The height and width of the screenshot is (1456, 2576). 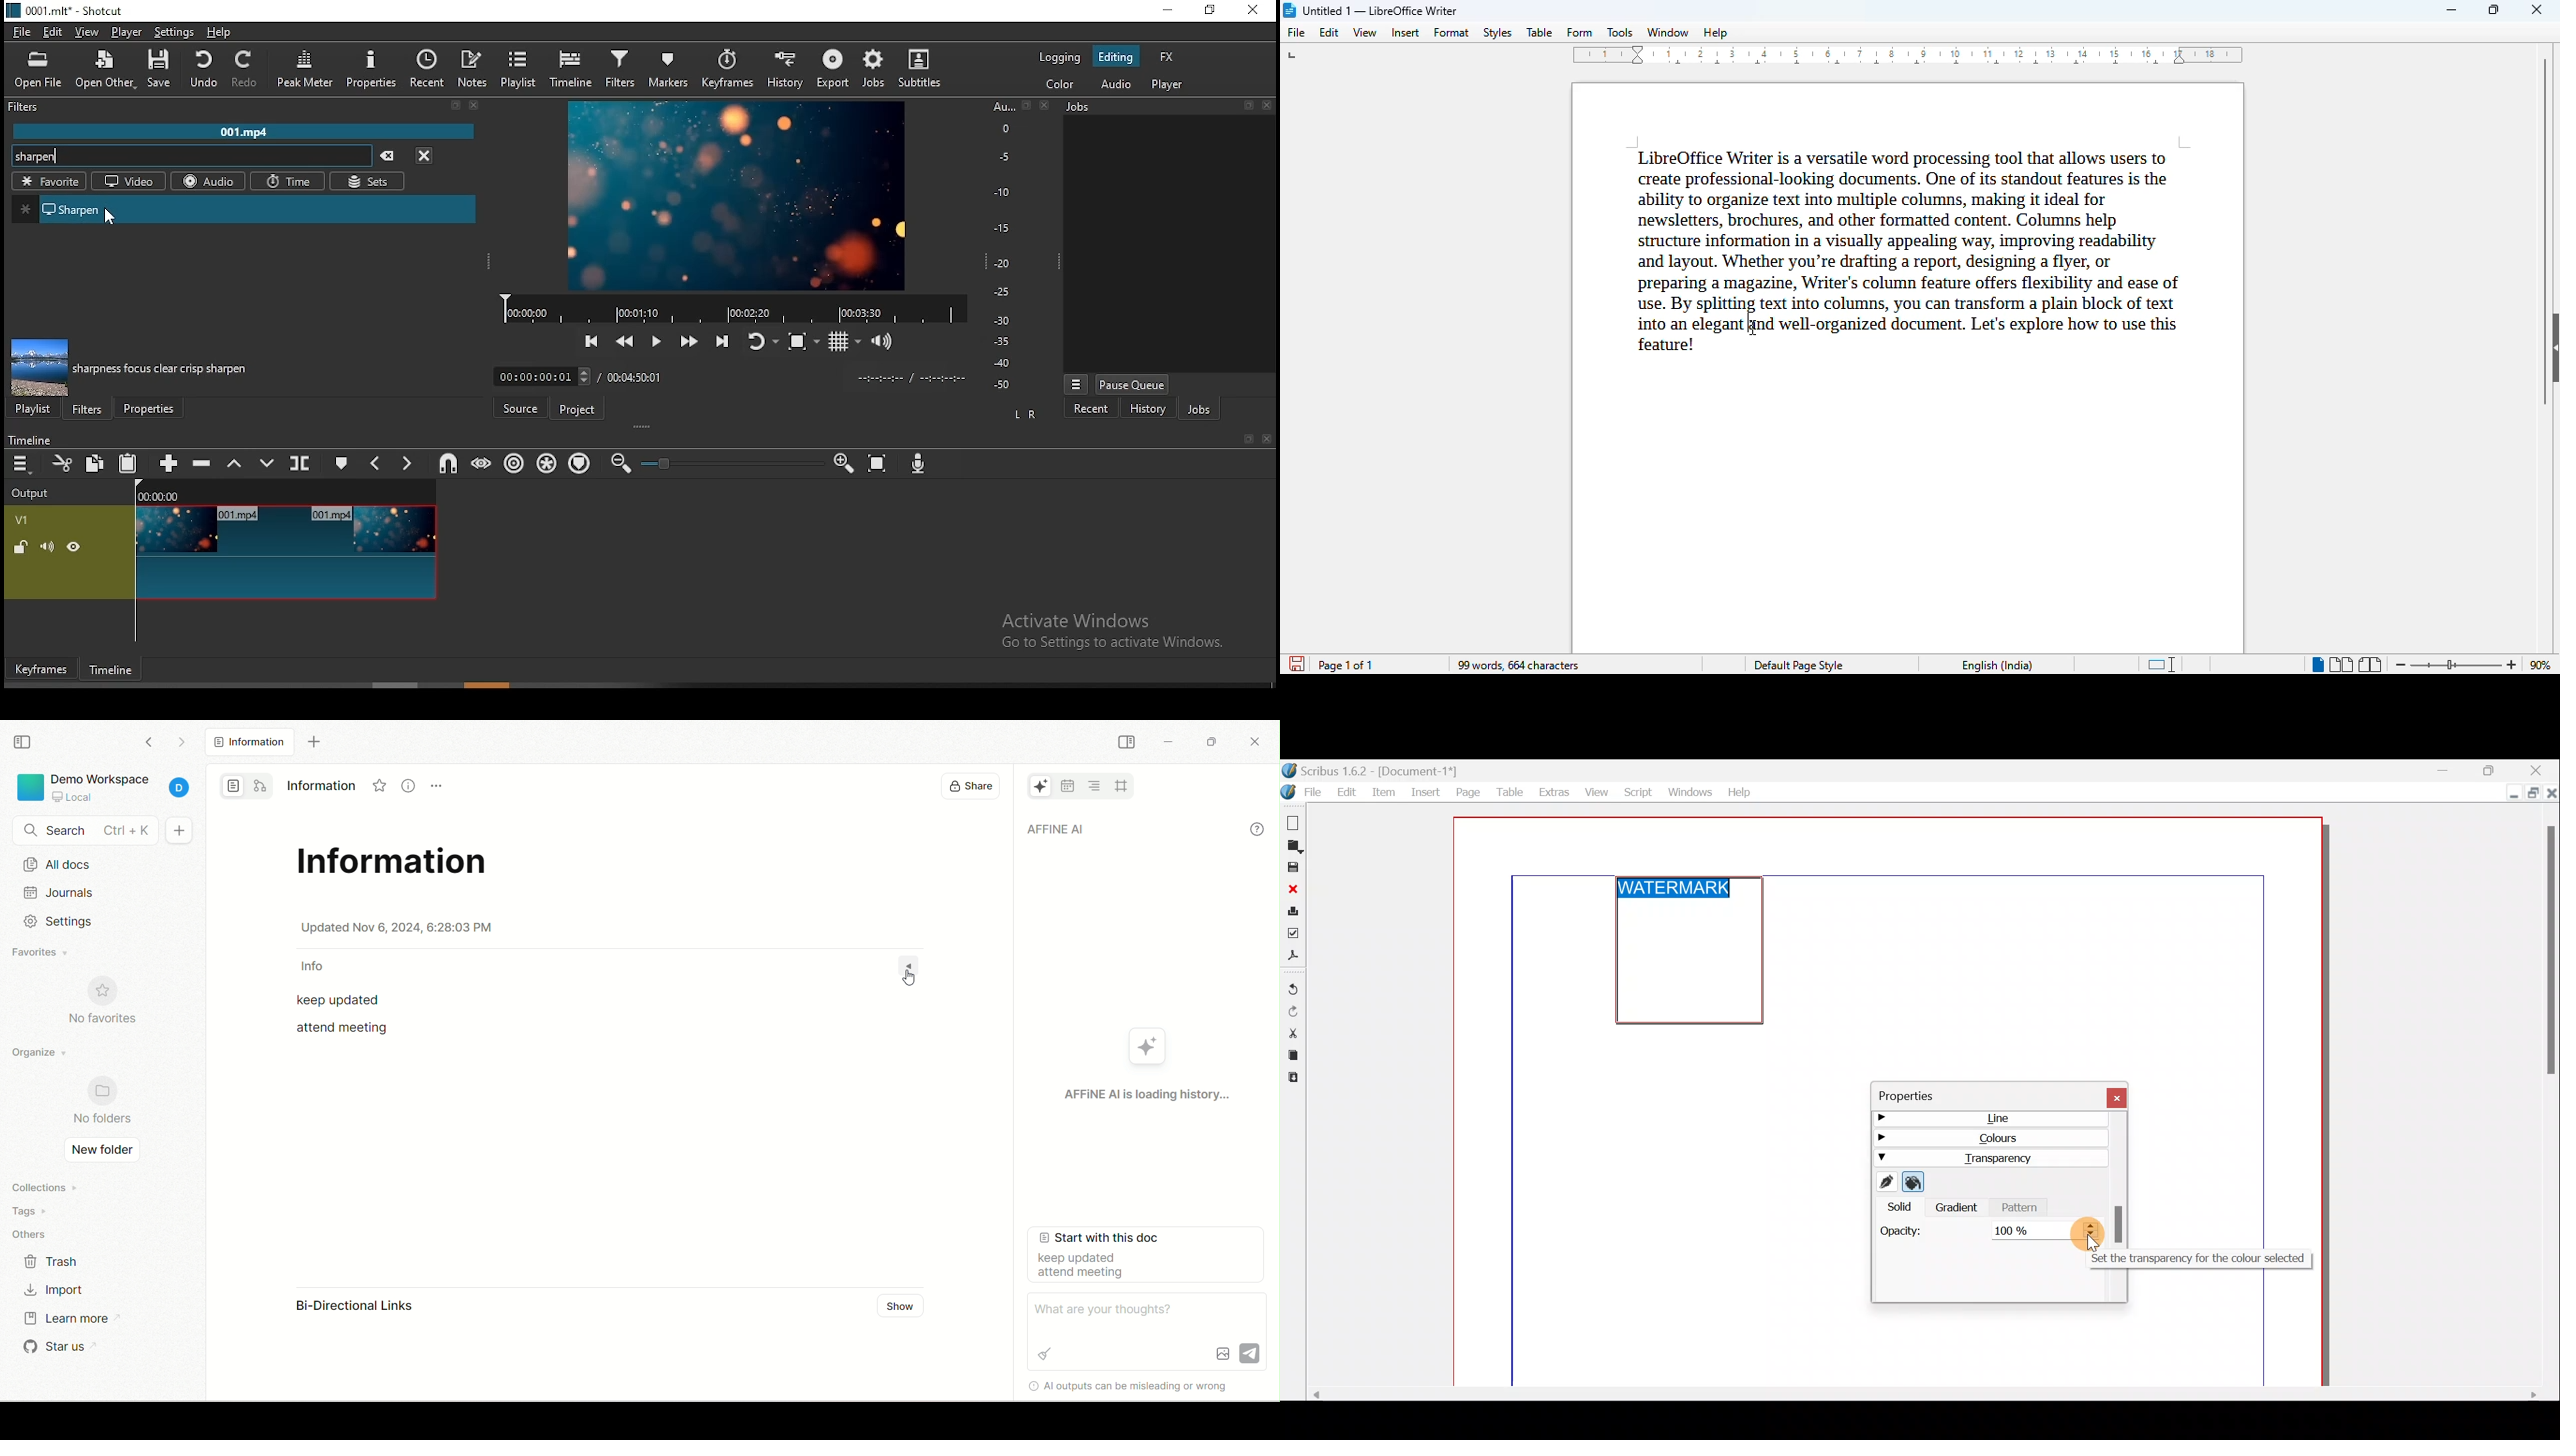 I want to click on WATERMARK, so click(x=1673, y=887).